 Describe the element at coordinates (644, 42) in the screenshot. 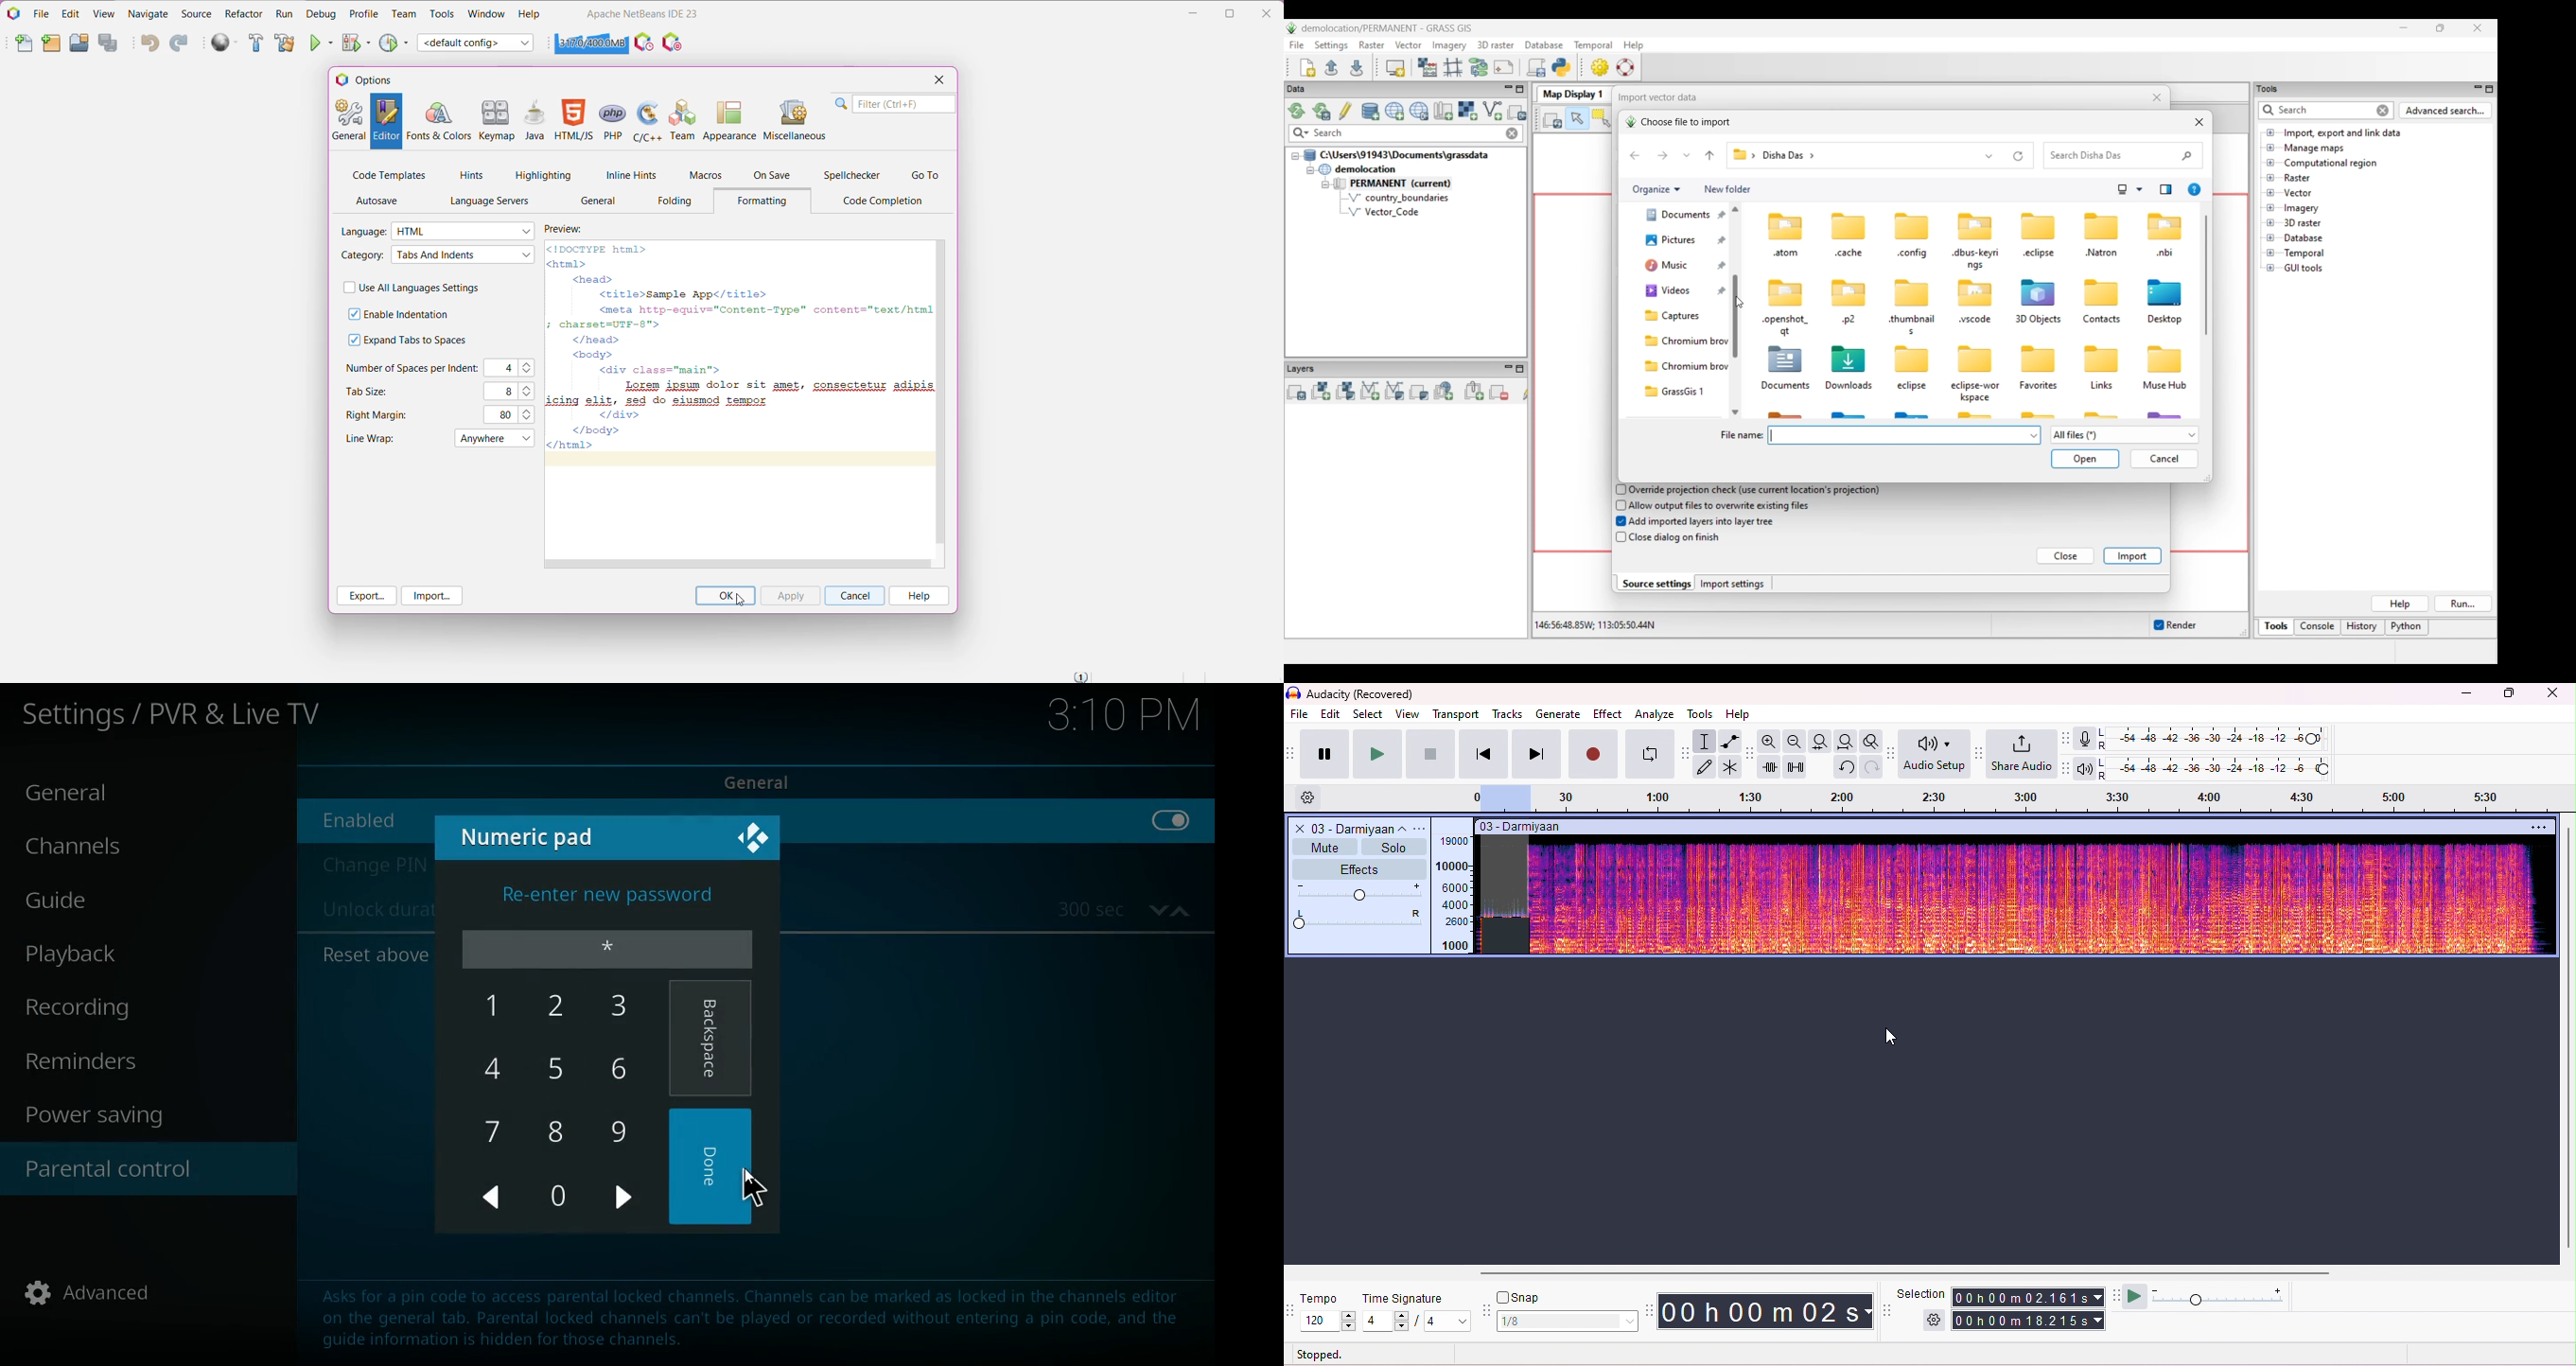

I see `Profile the IDE` at that location.